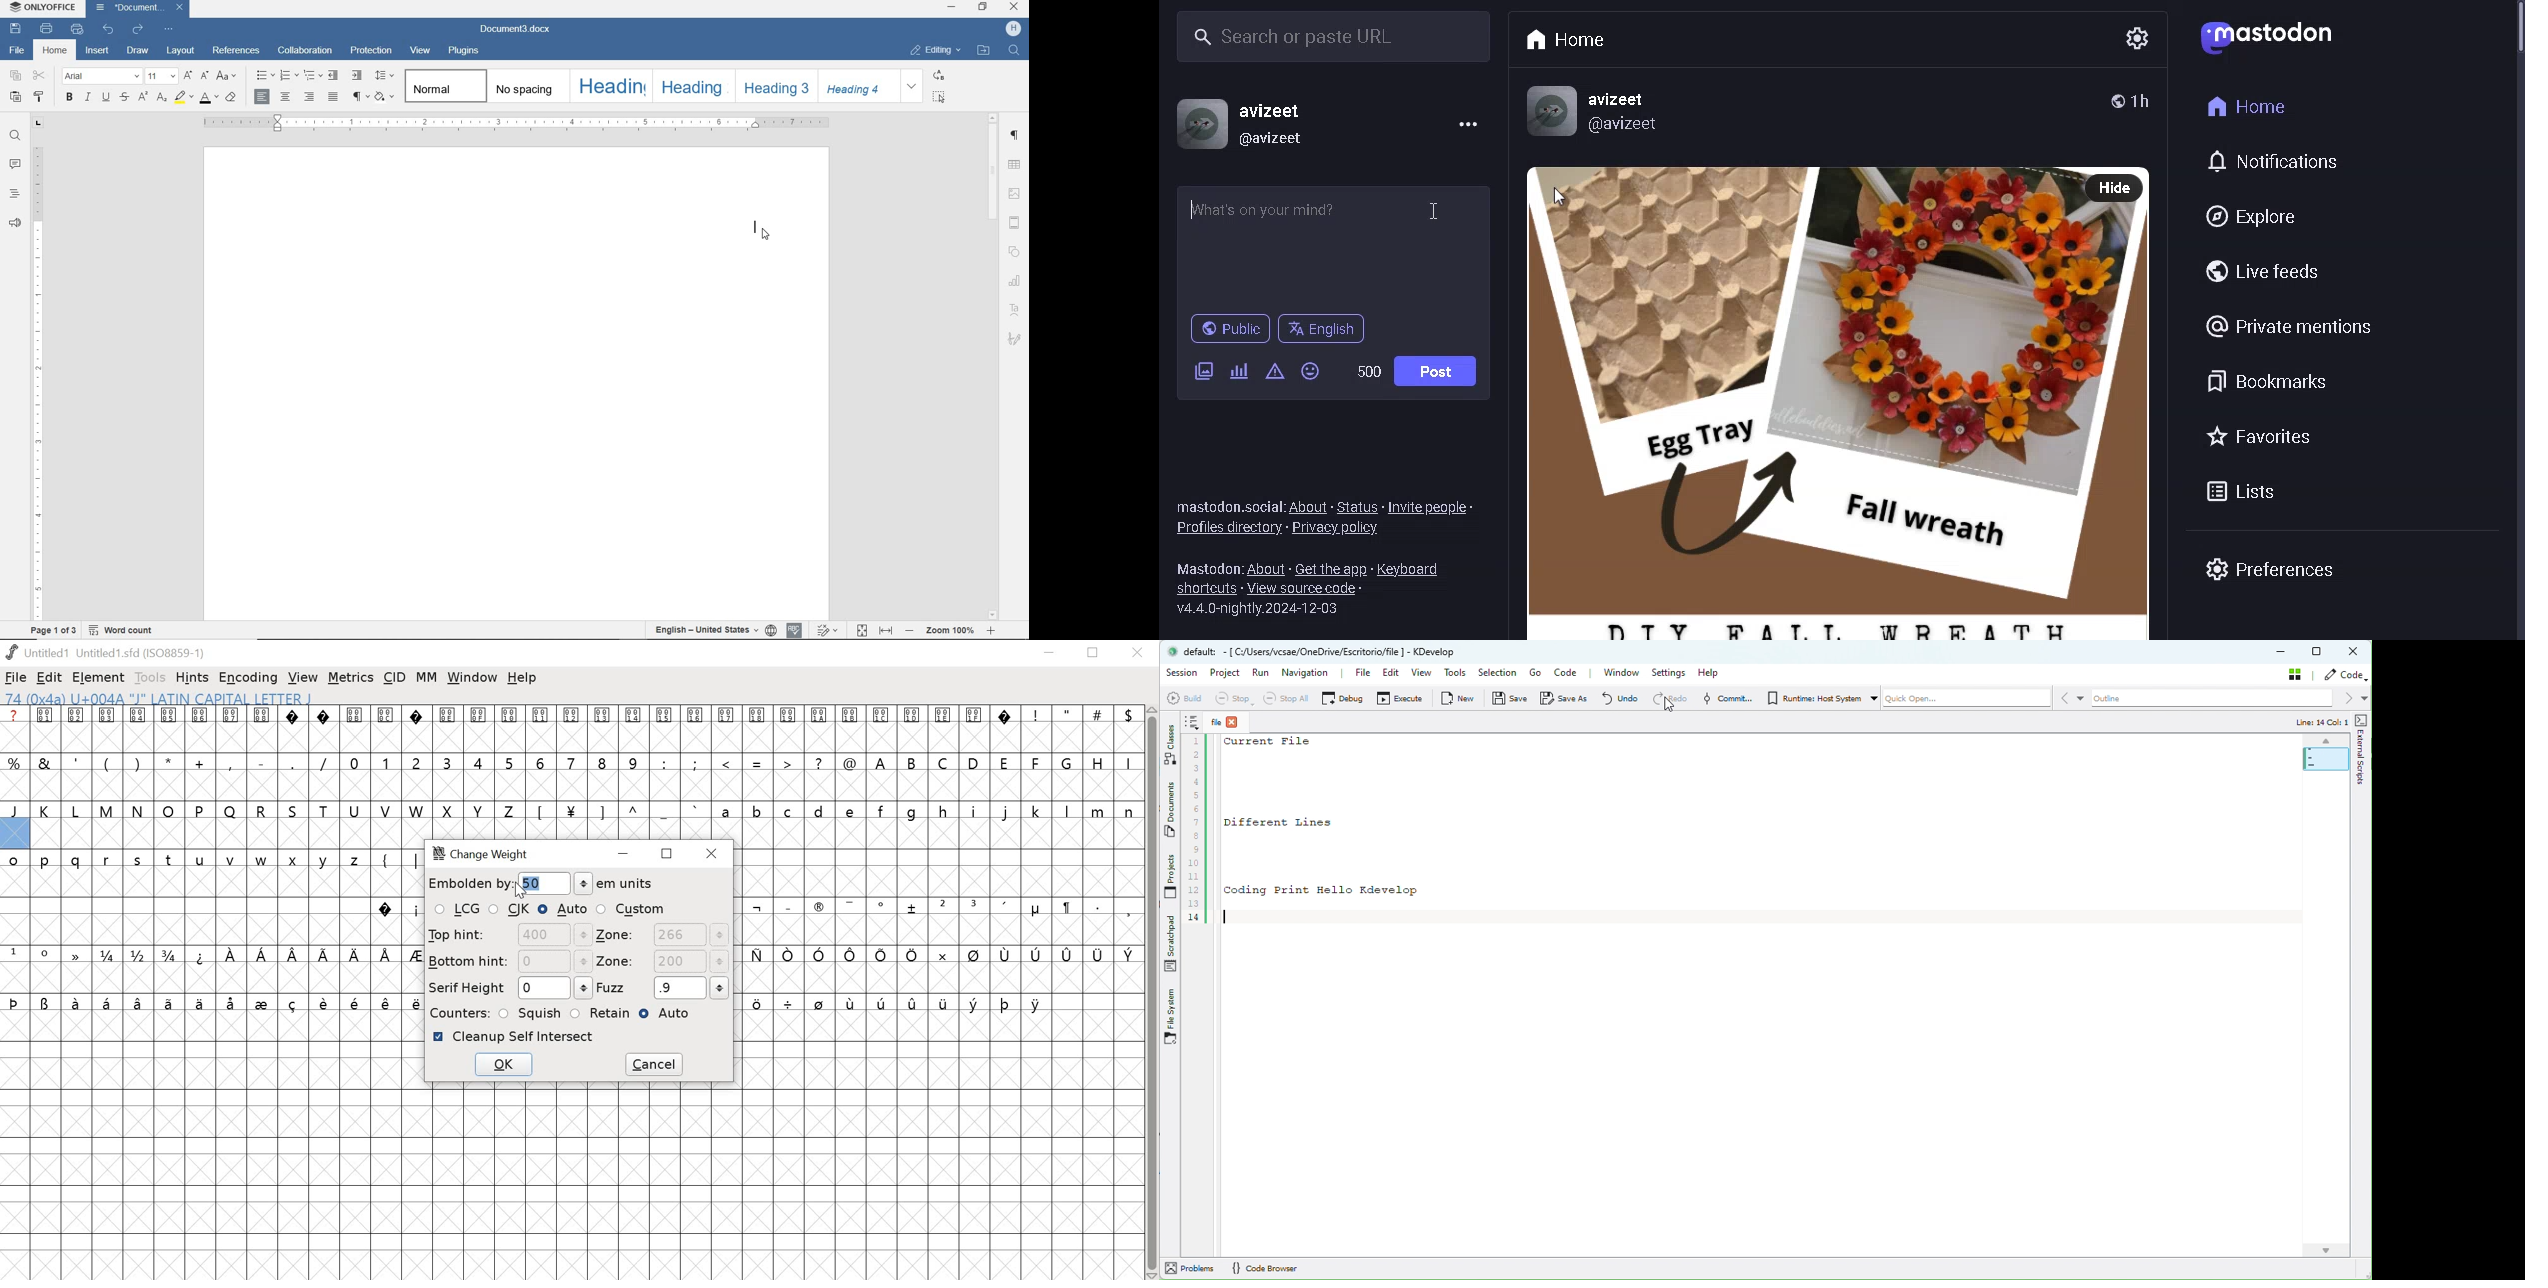  What do you see at coordinates (397, 909) in the screenshot?
I see `symbols` at bounding box center [397, 909].